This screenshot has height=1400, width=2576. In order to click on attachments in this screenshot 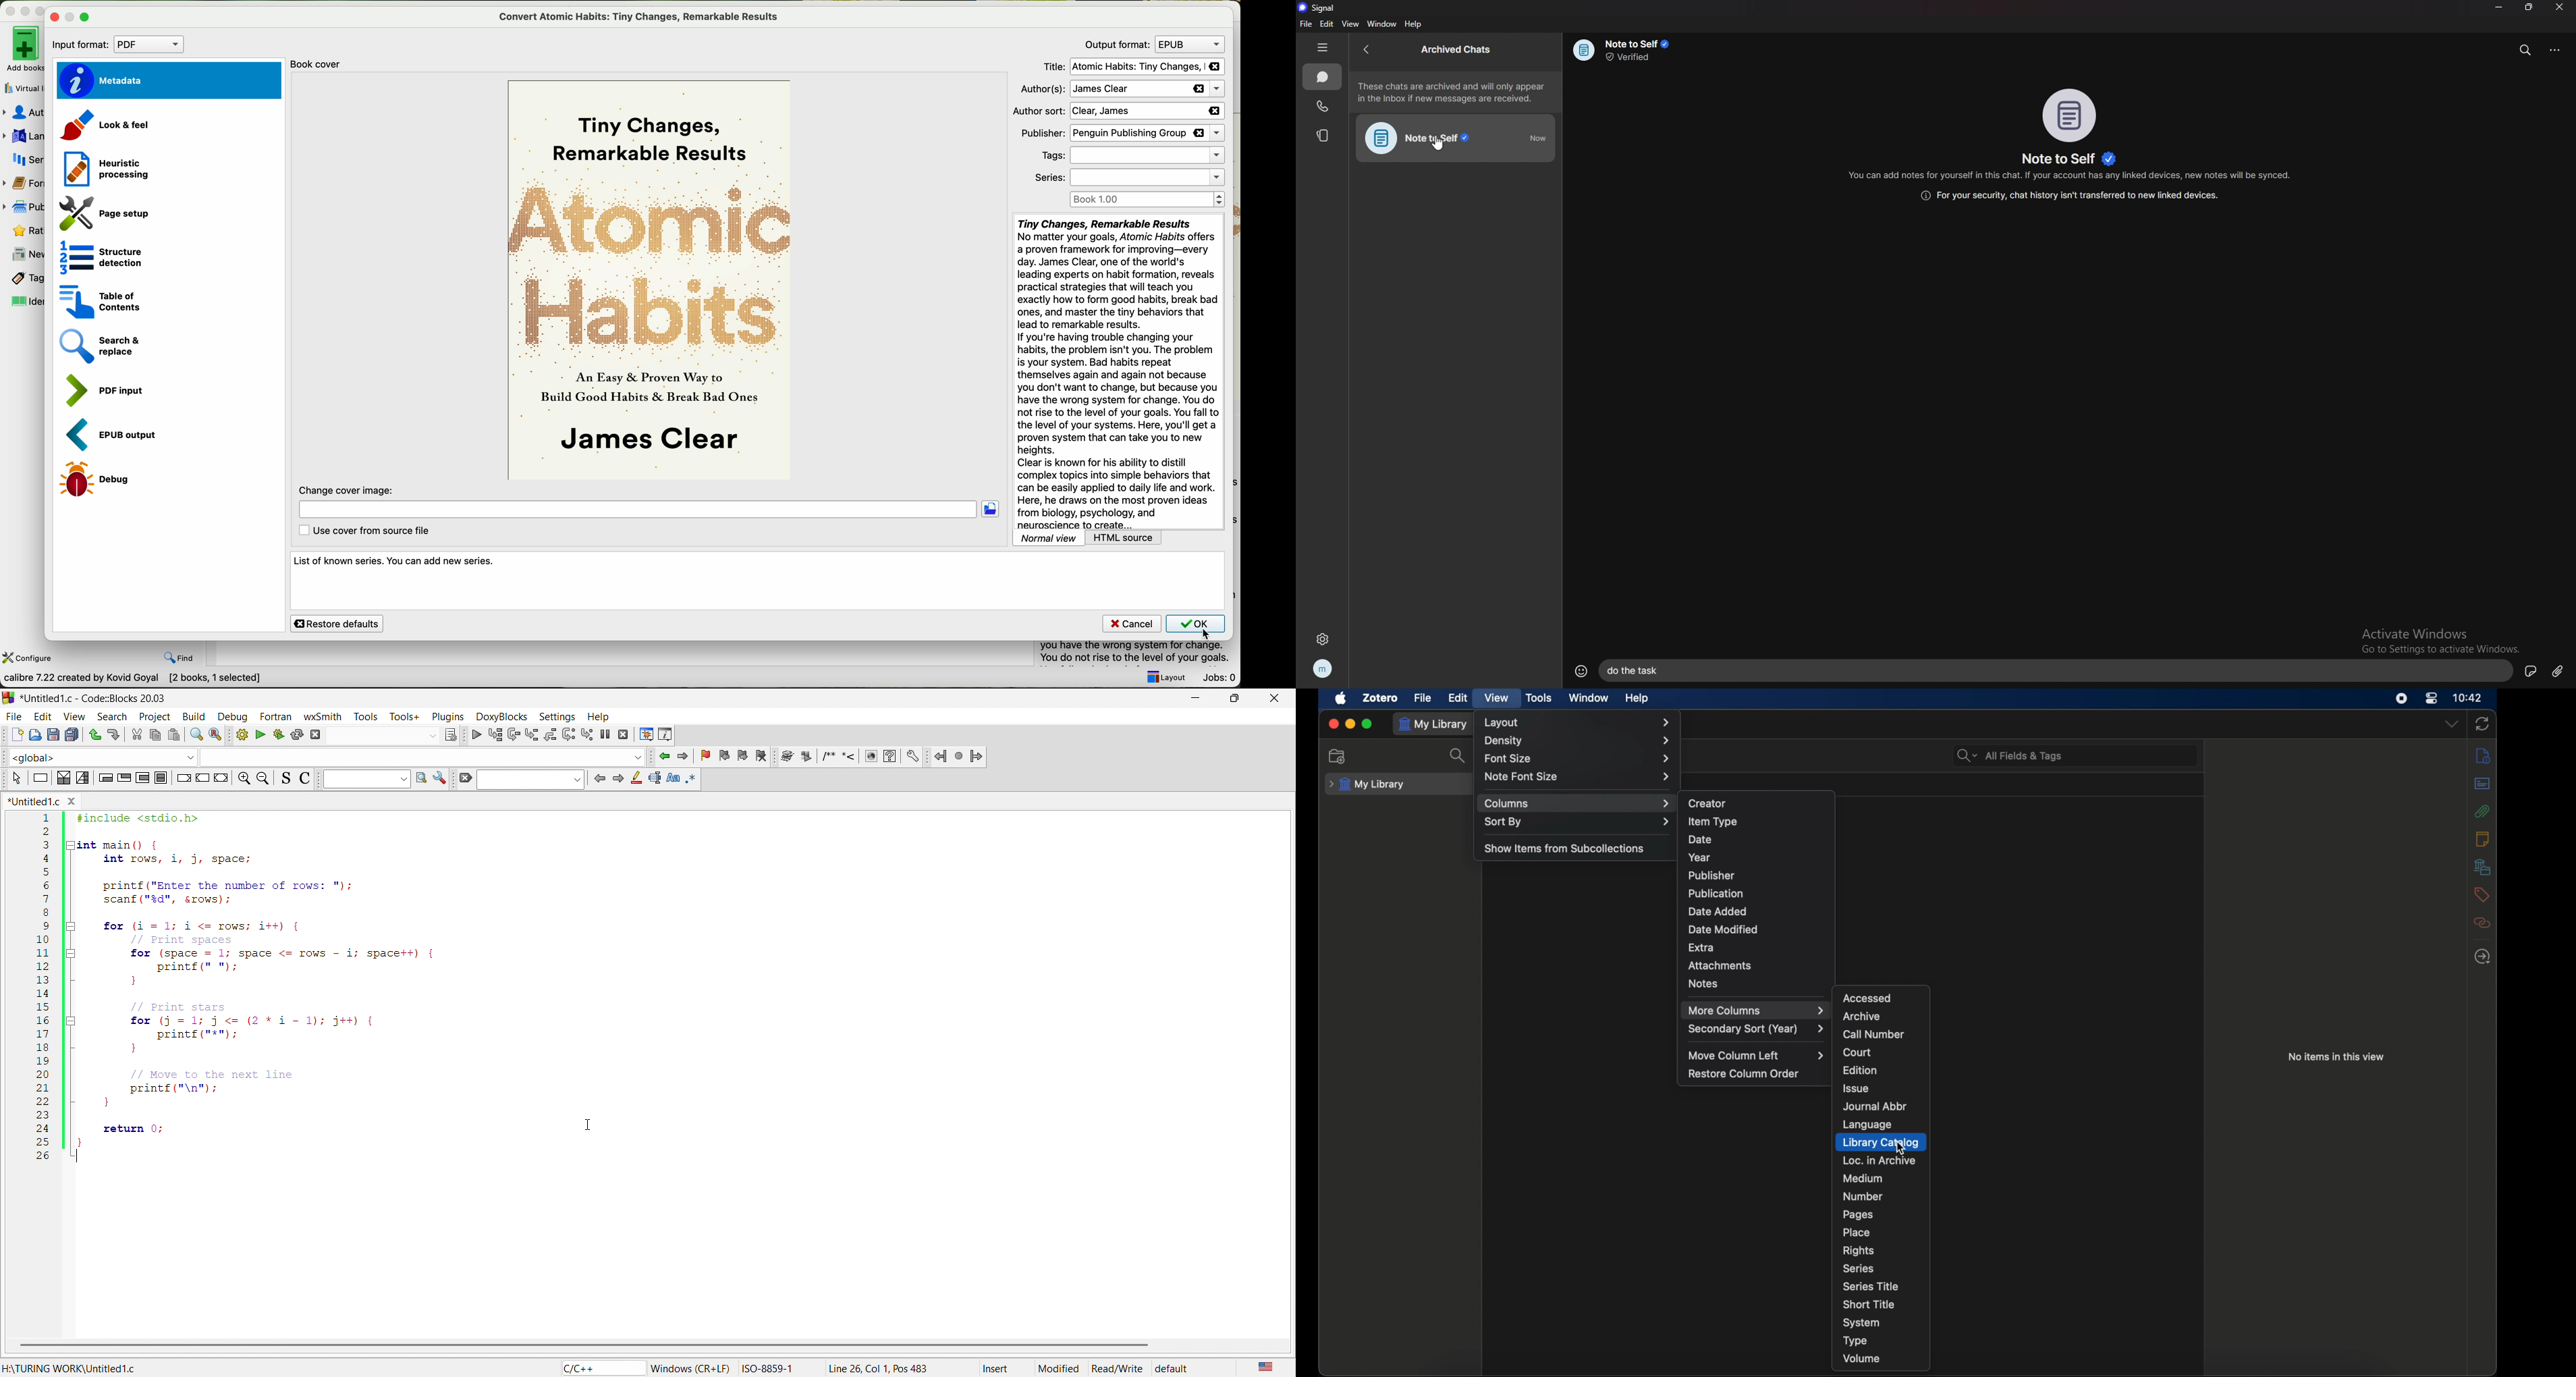, I will do `click(2483, 812)`.